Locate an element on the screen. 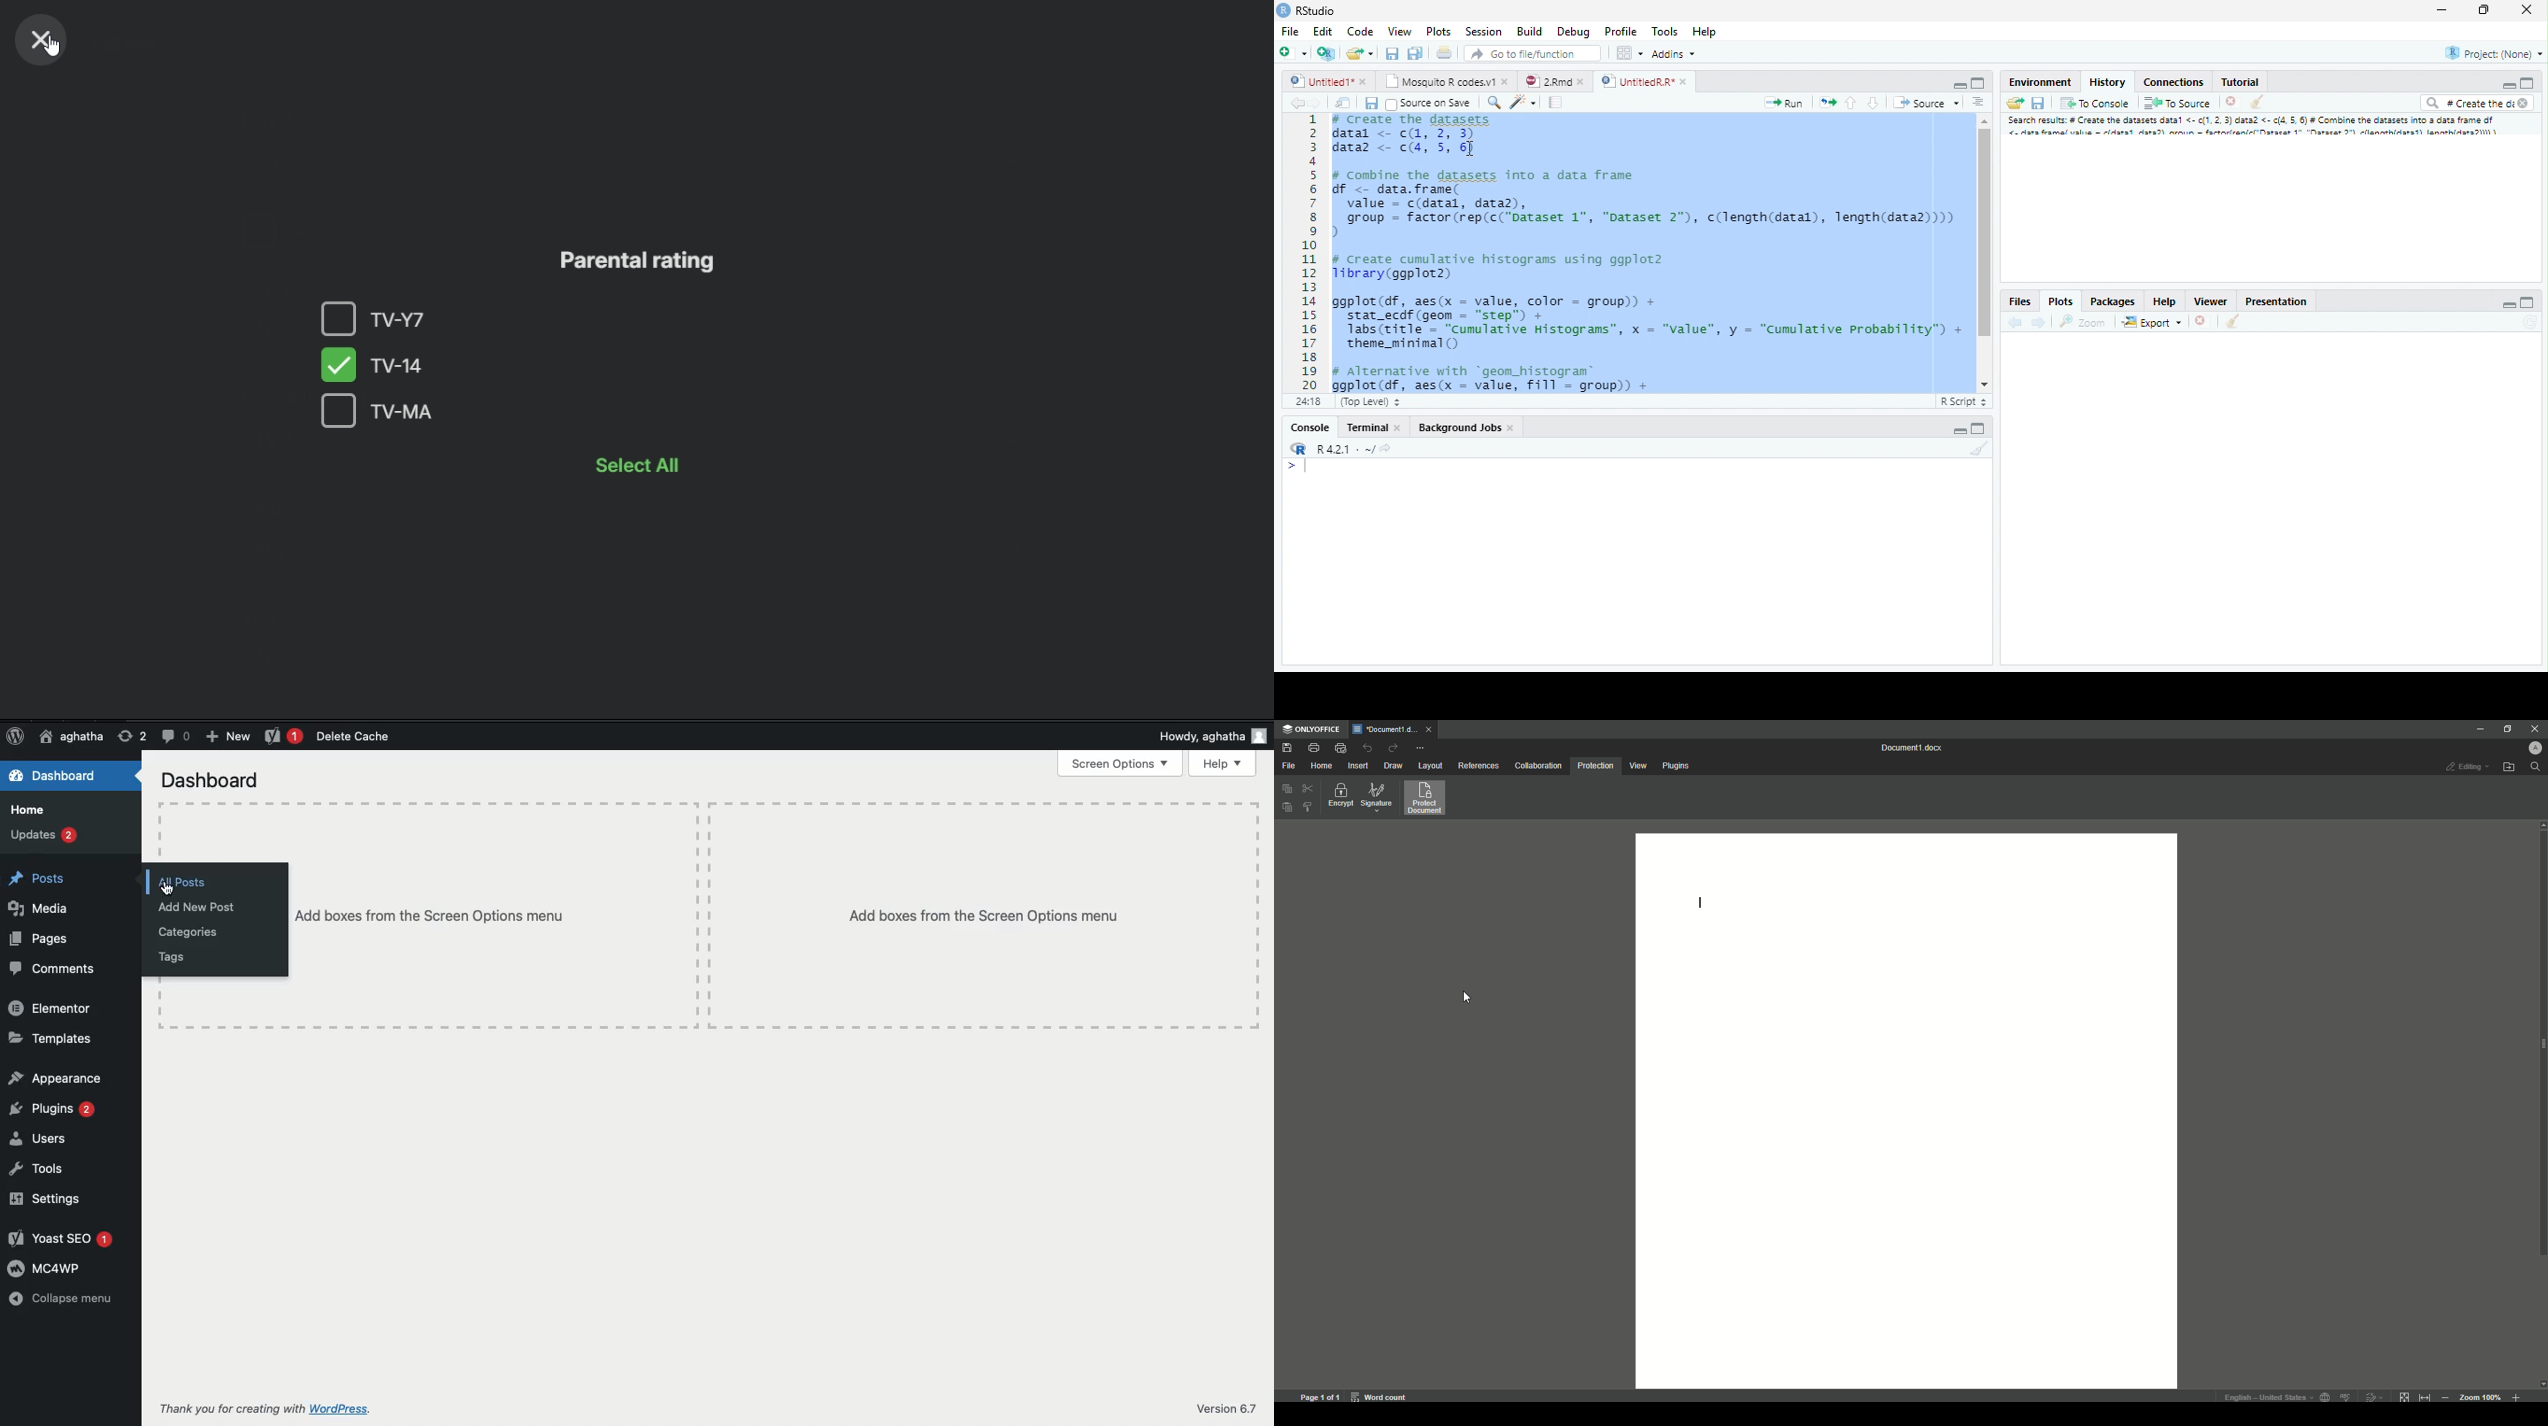 The height and width of the screenshot is (1428, 2548). Help is located at coordinates (2164, 301).